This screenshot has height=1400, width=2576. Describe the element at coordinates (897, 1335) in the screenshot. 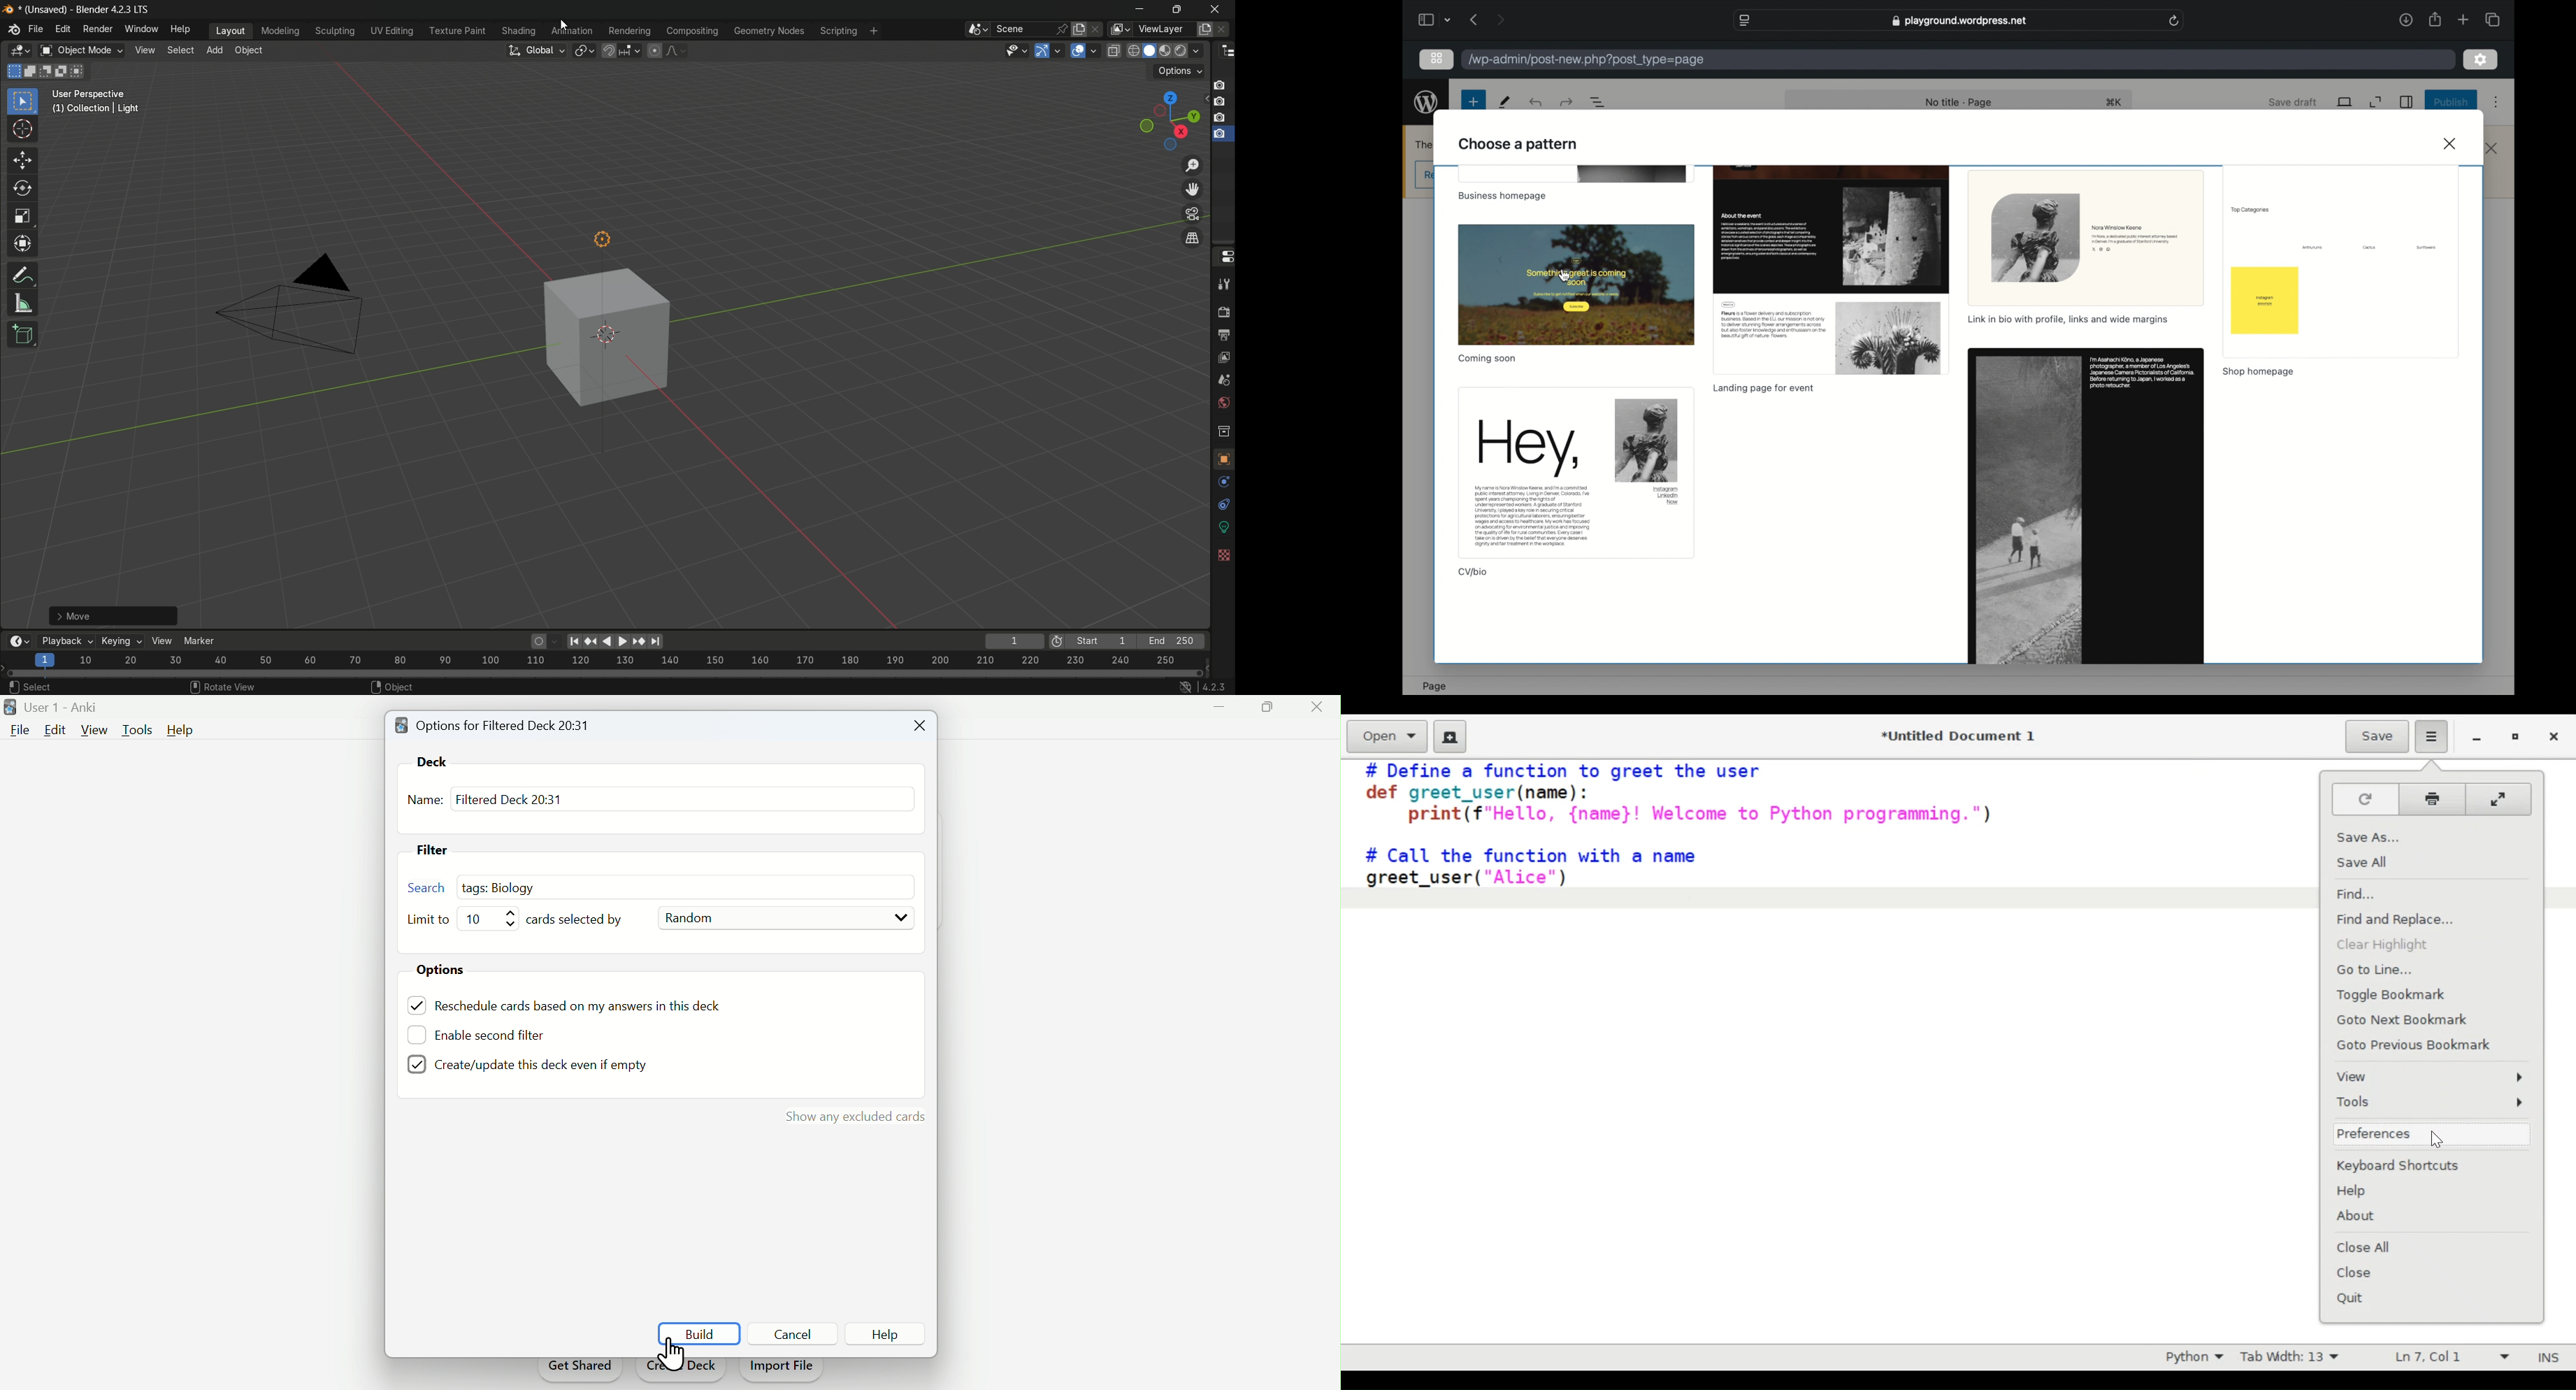

I see `` at that location.